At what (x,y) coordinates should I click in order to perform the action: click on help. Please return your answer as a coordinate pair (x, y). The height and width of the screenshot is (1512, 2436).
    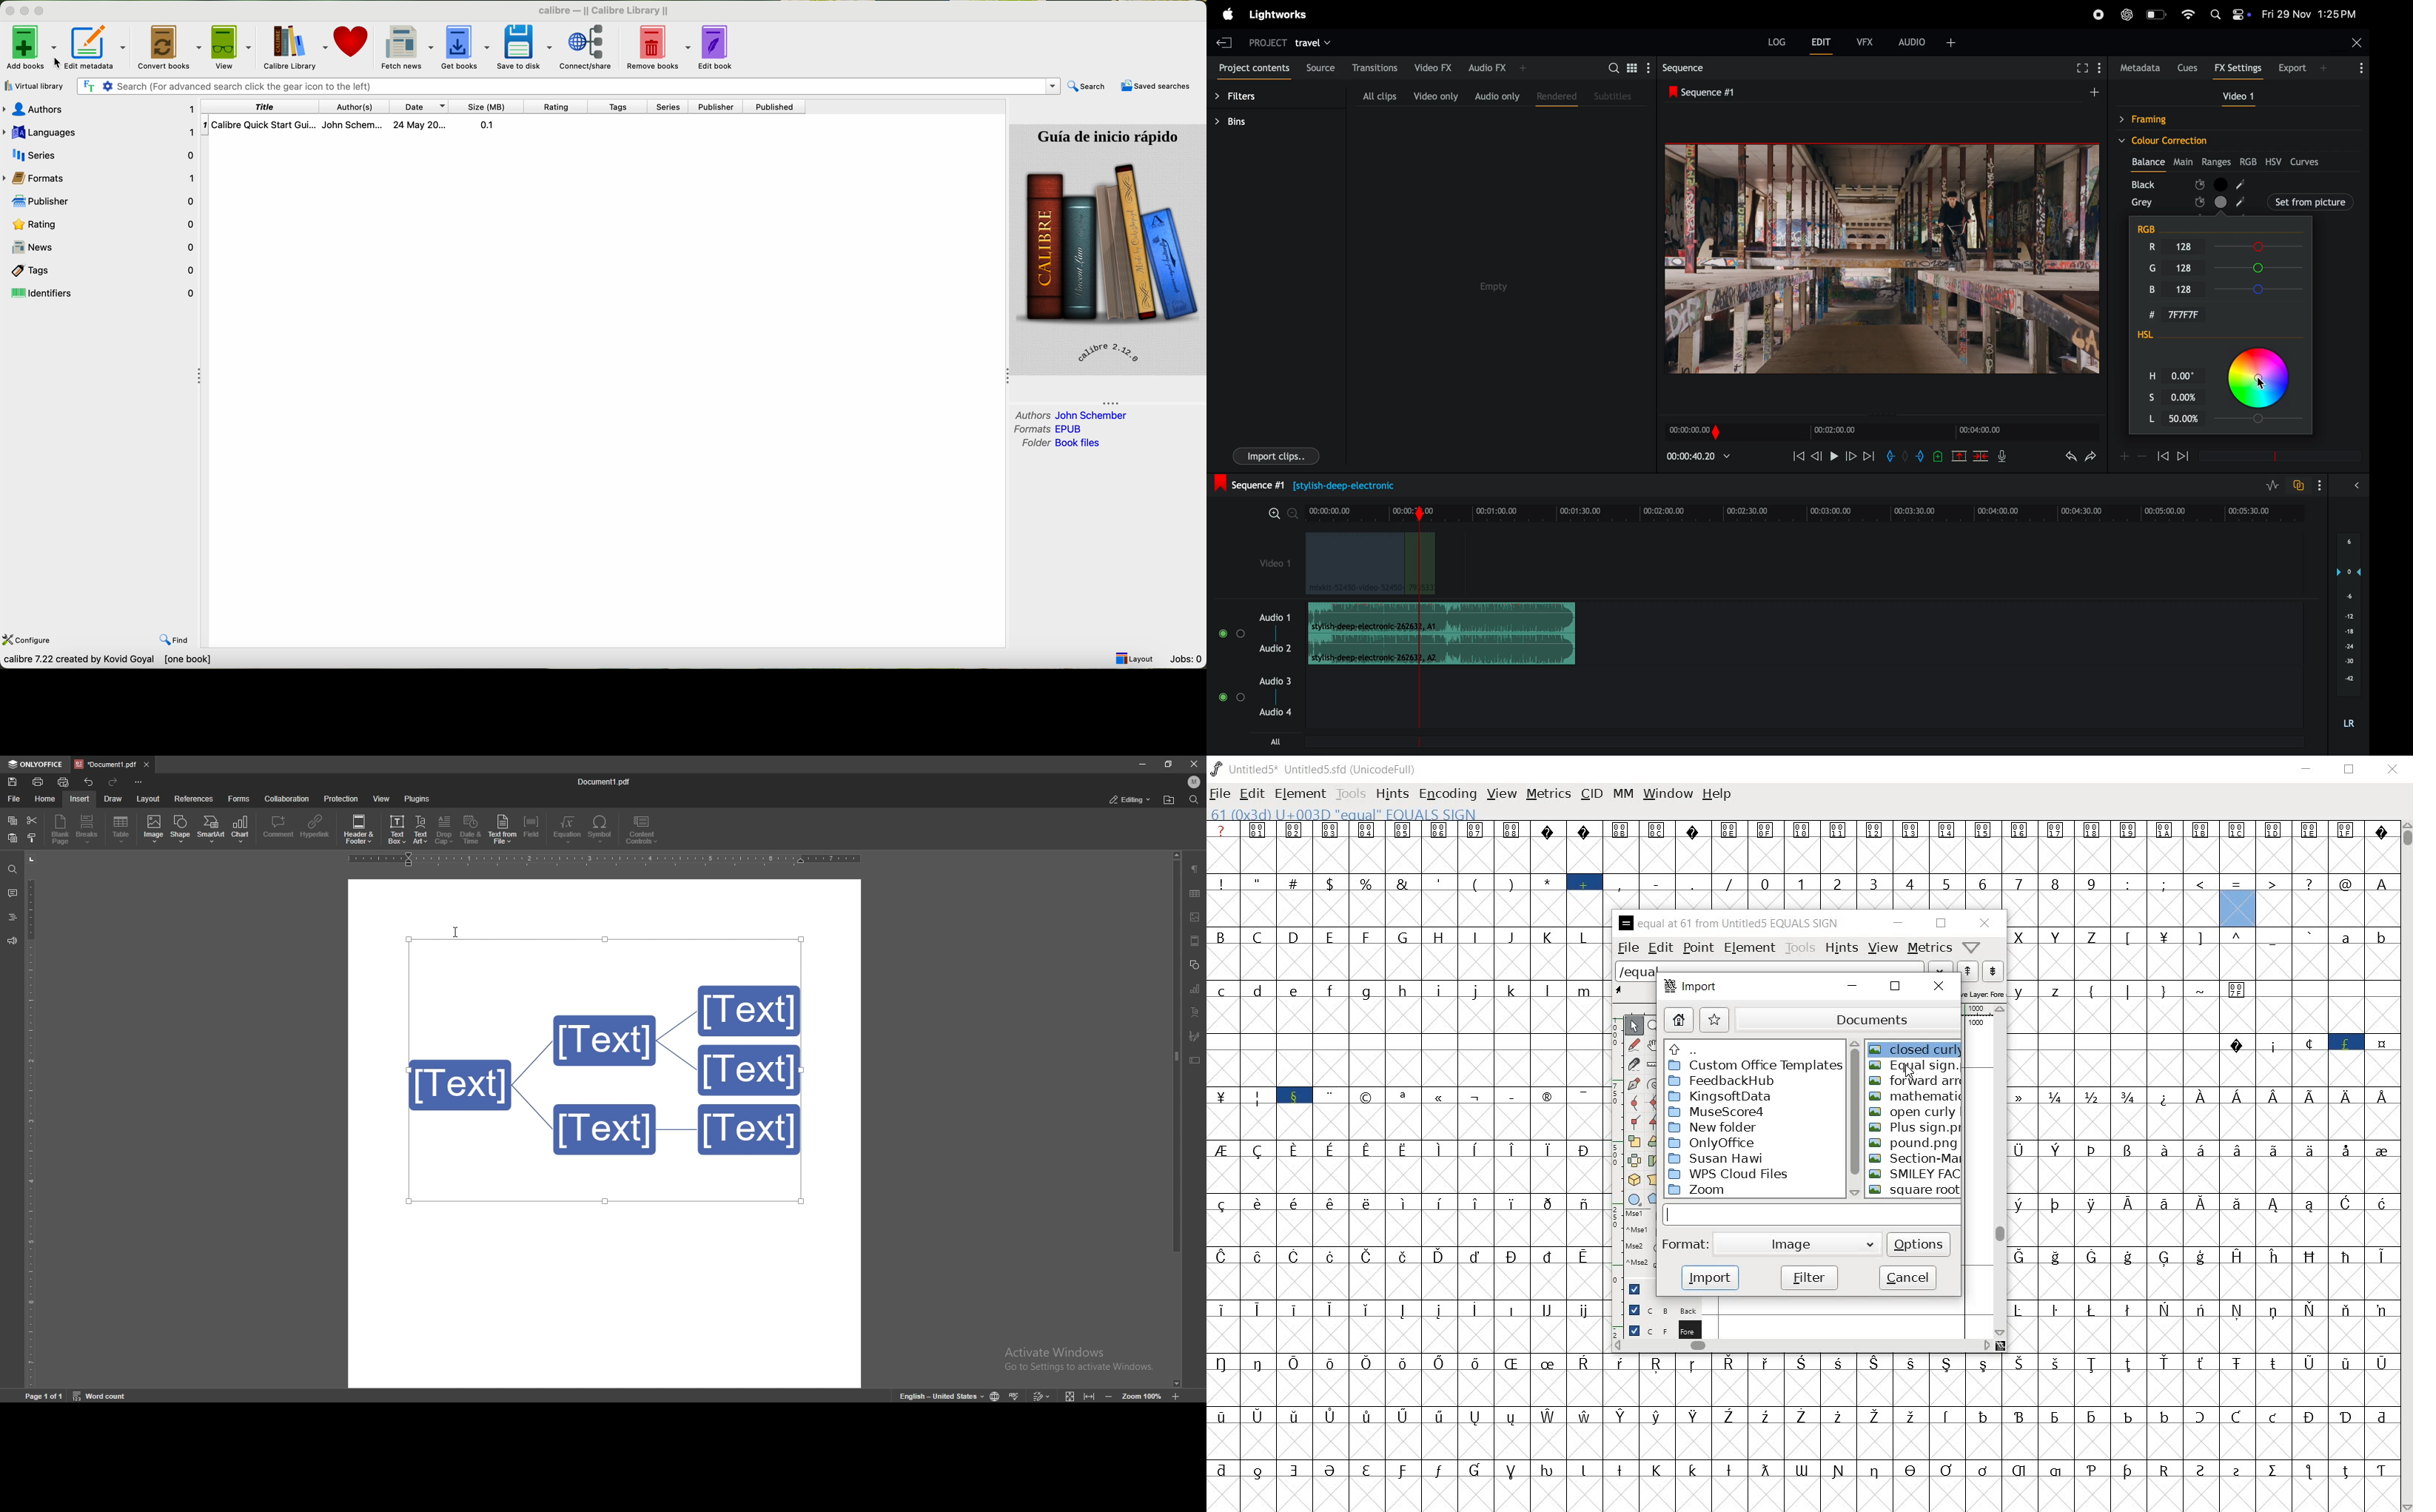
    Looking at the image, I should click on (1716, 798).